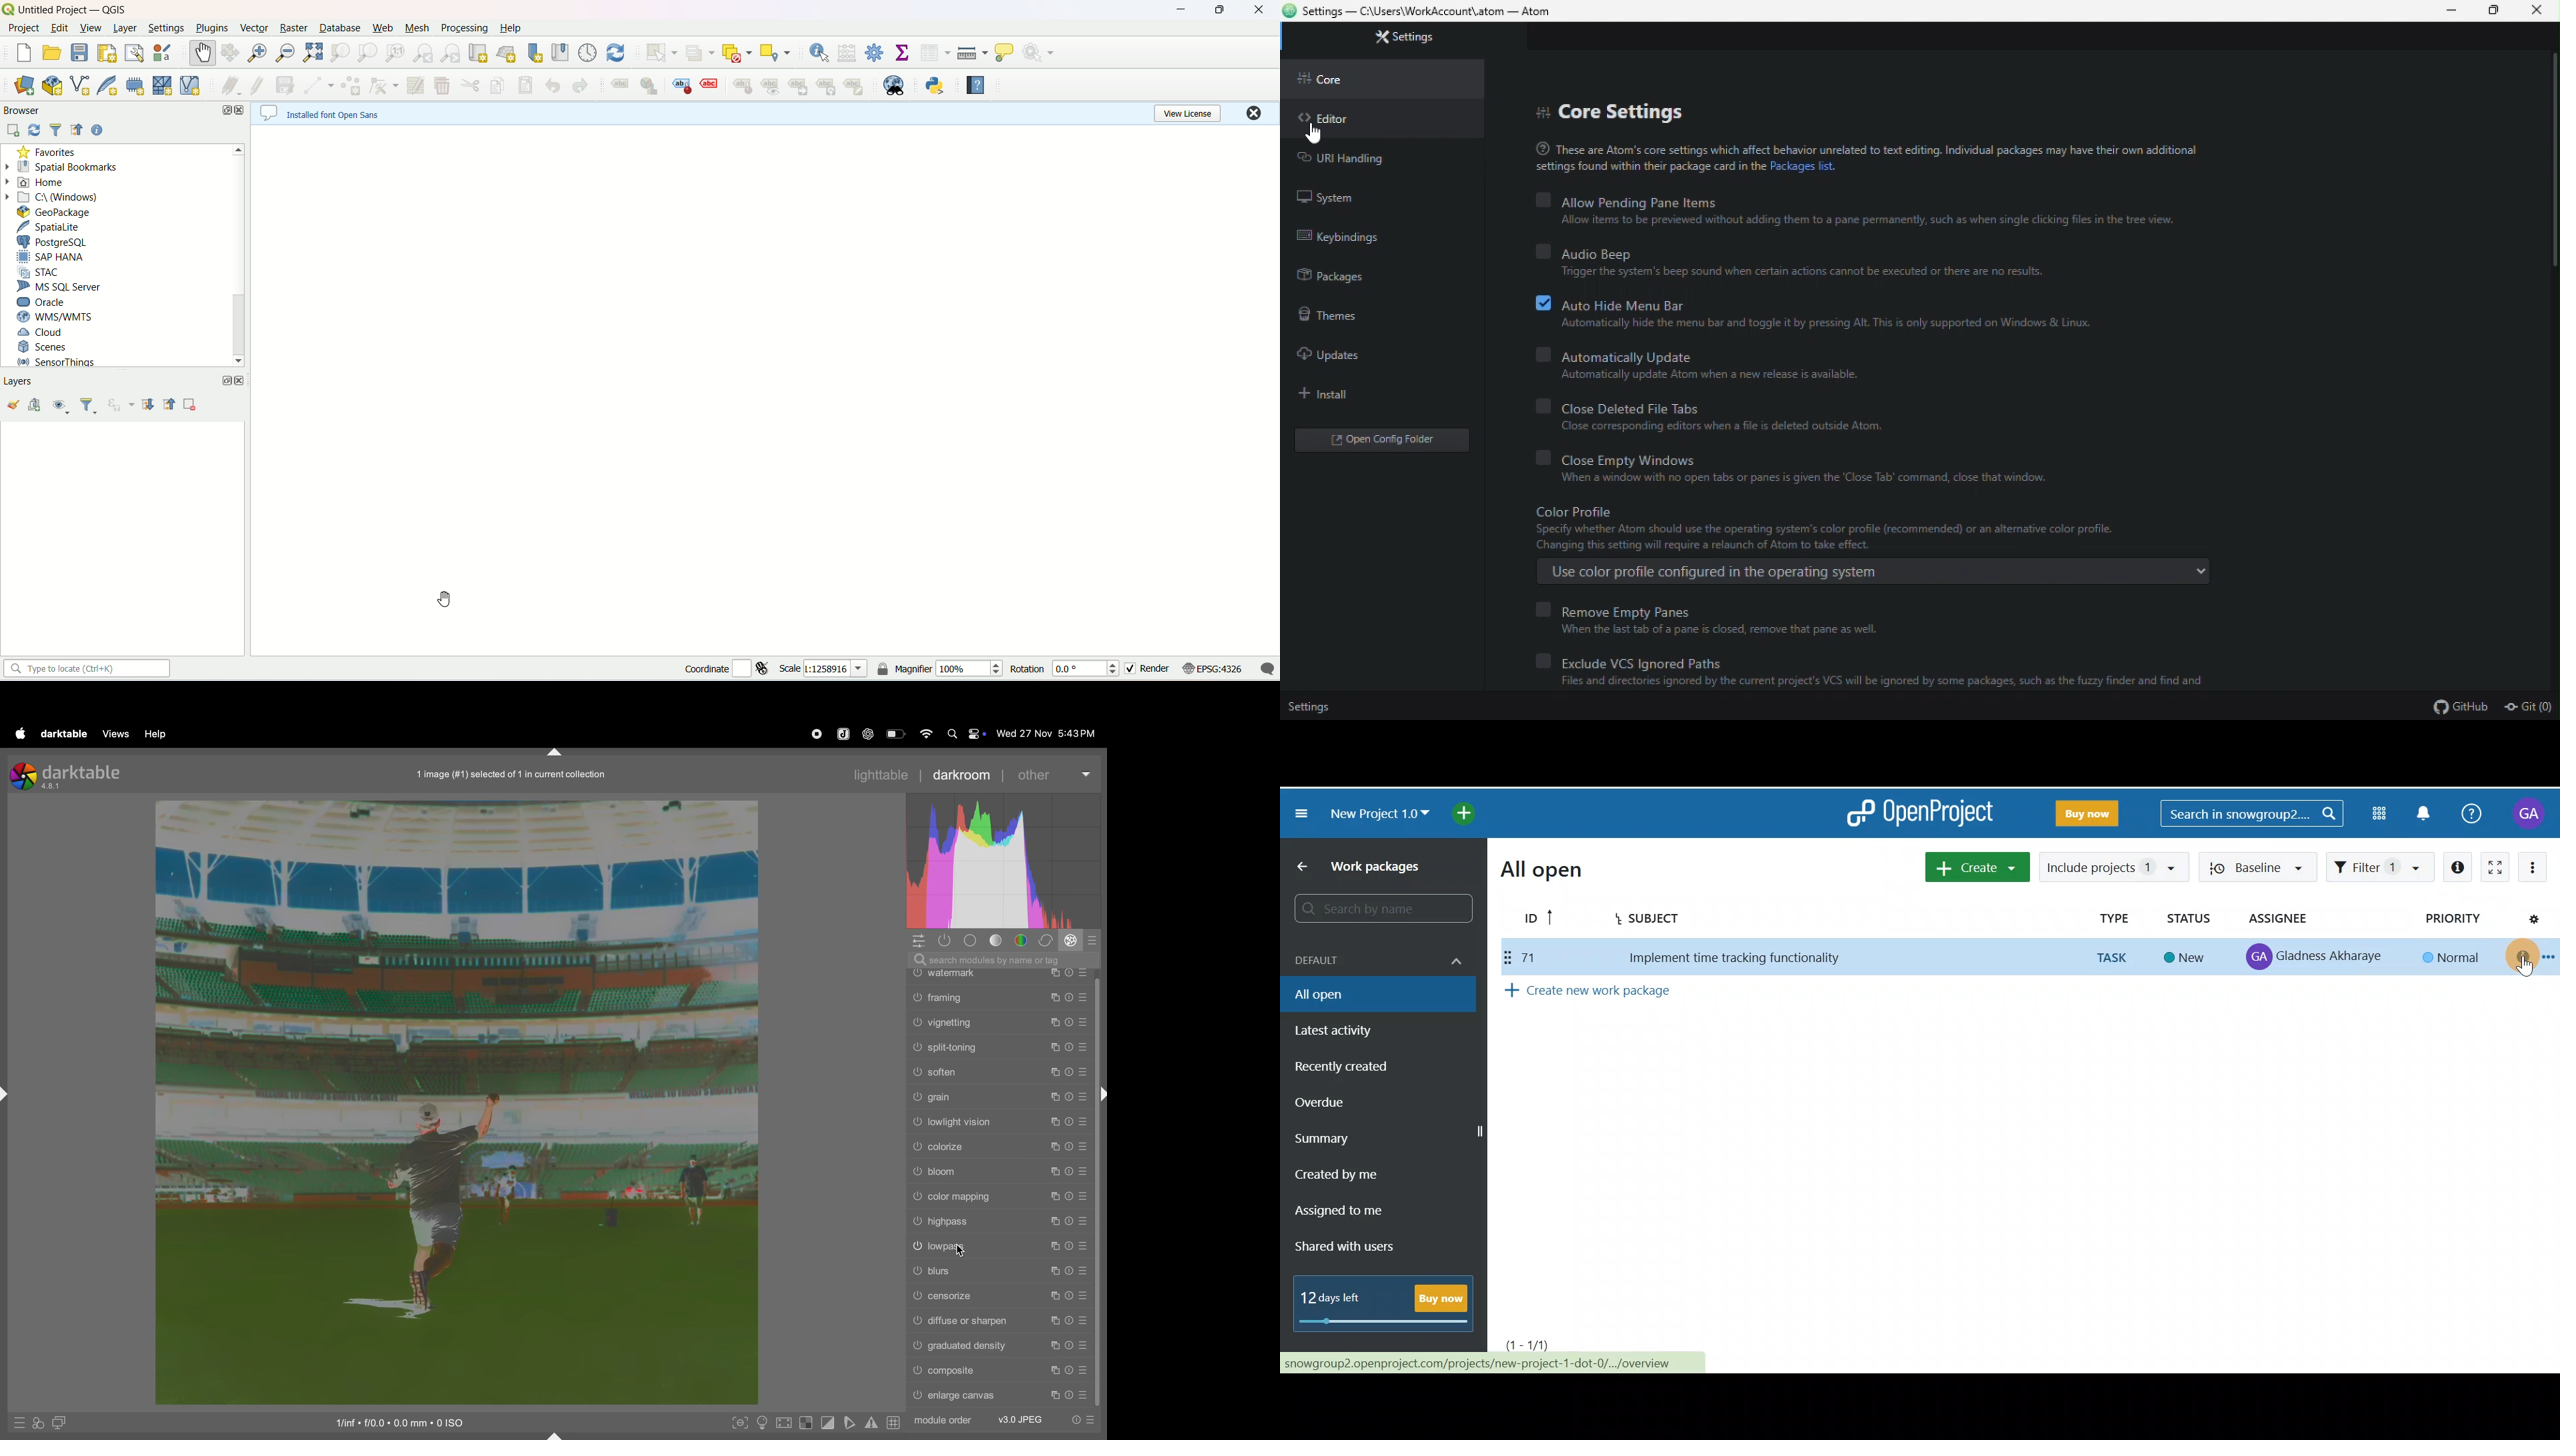 This screenshot has width=2576, height=1456. Describe the element at coordinates (828, 1423) in the screenshot. I see `toggle clipping indications` at that location.